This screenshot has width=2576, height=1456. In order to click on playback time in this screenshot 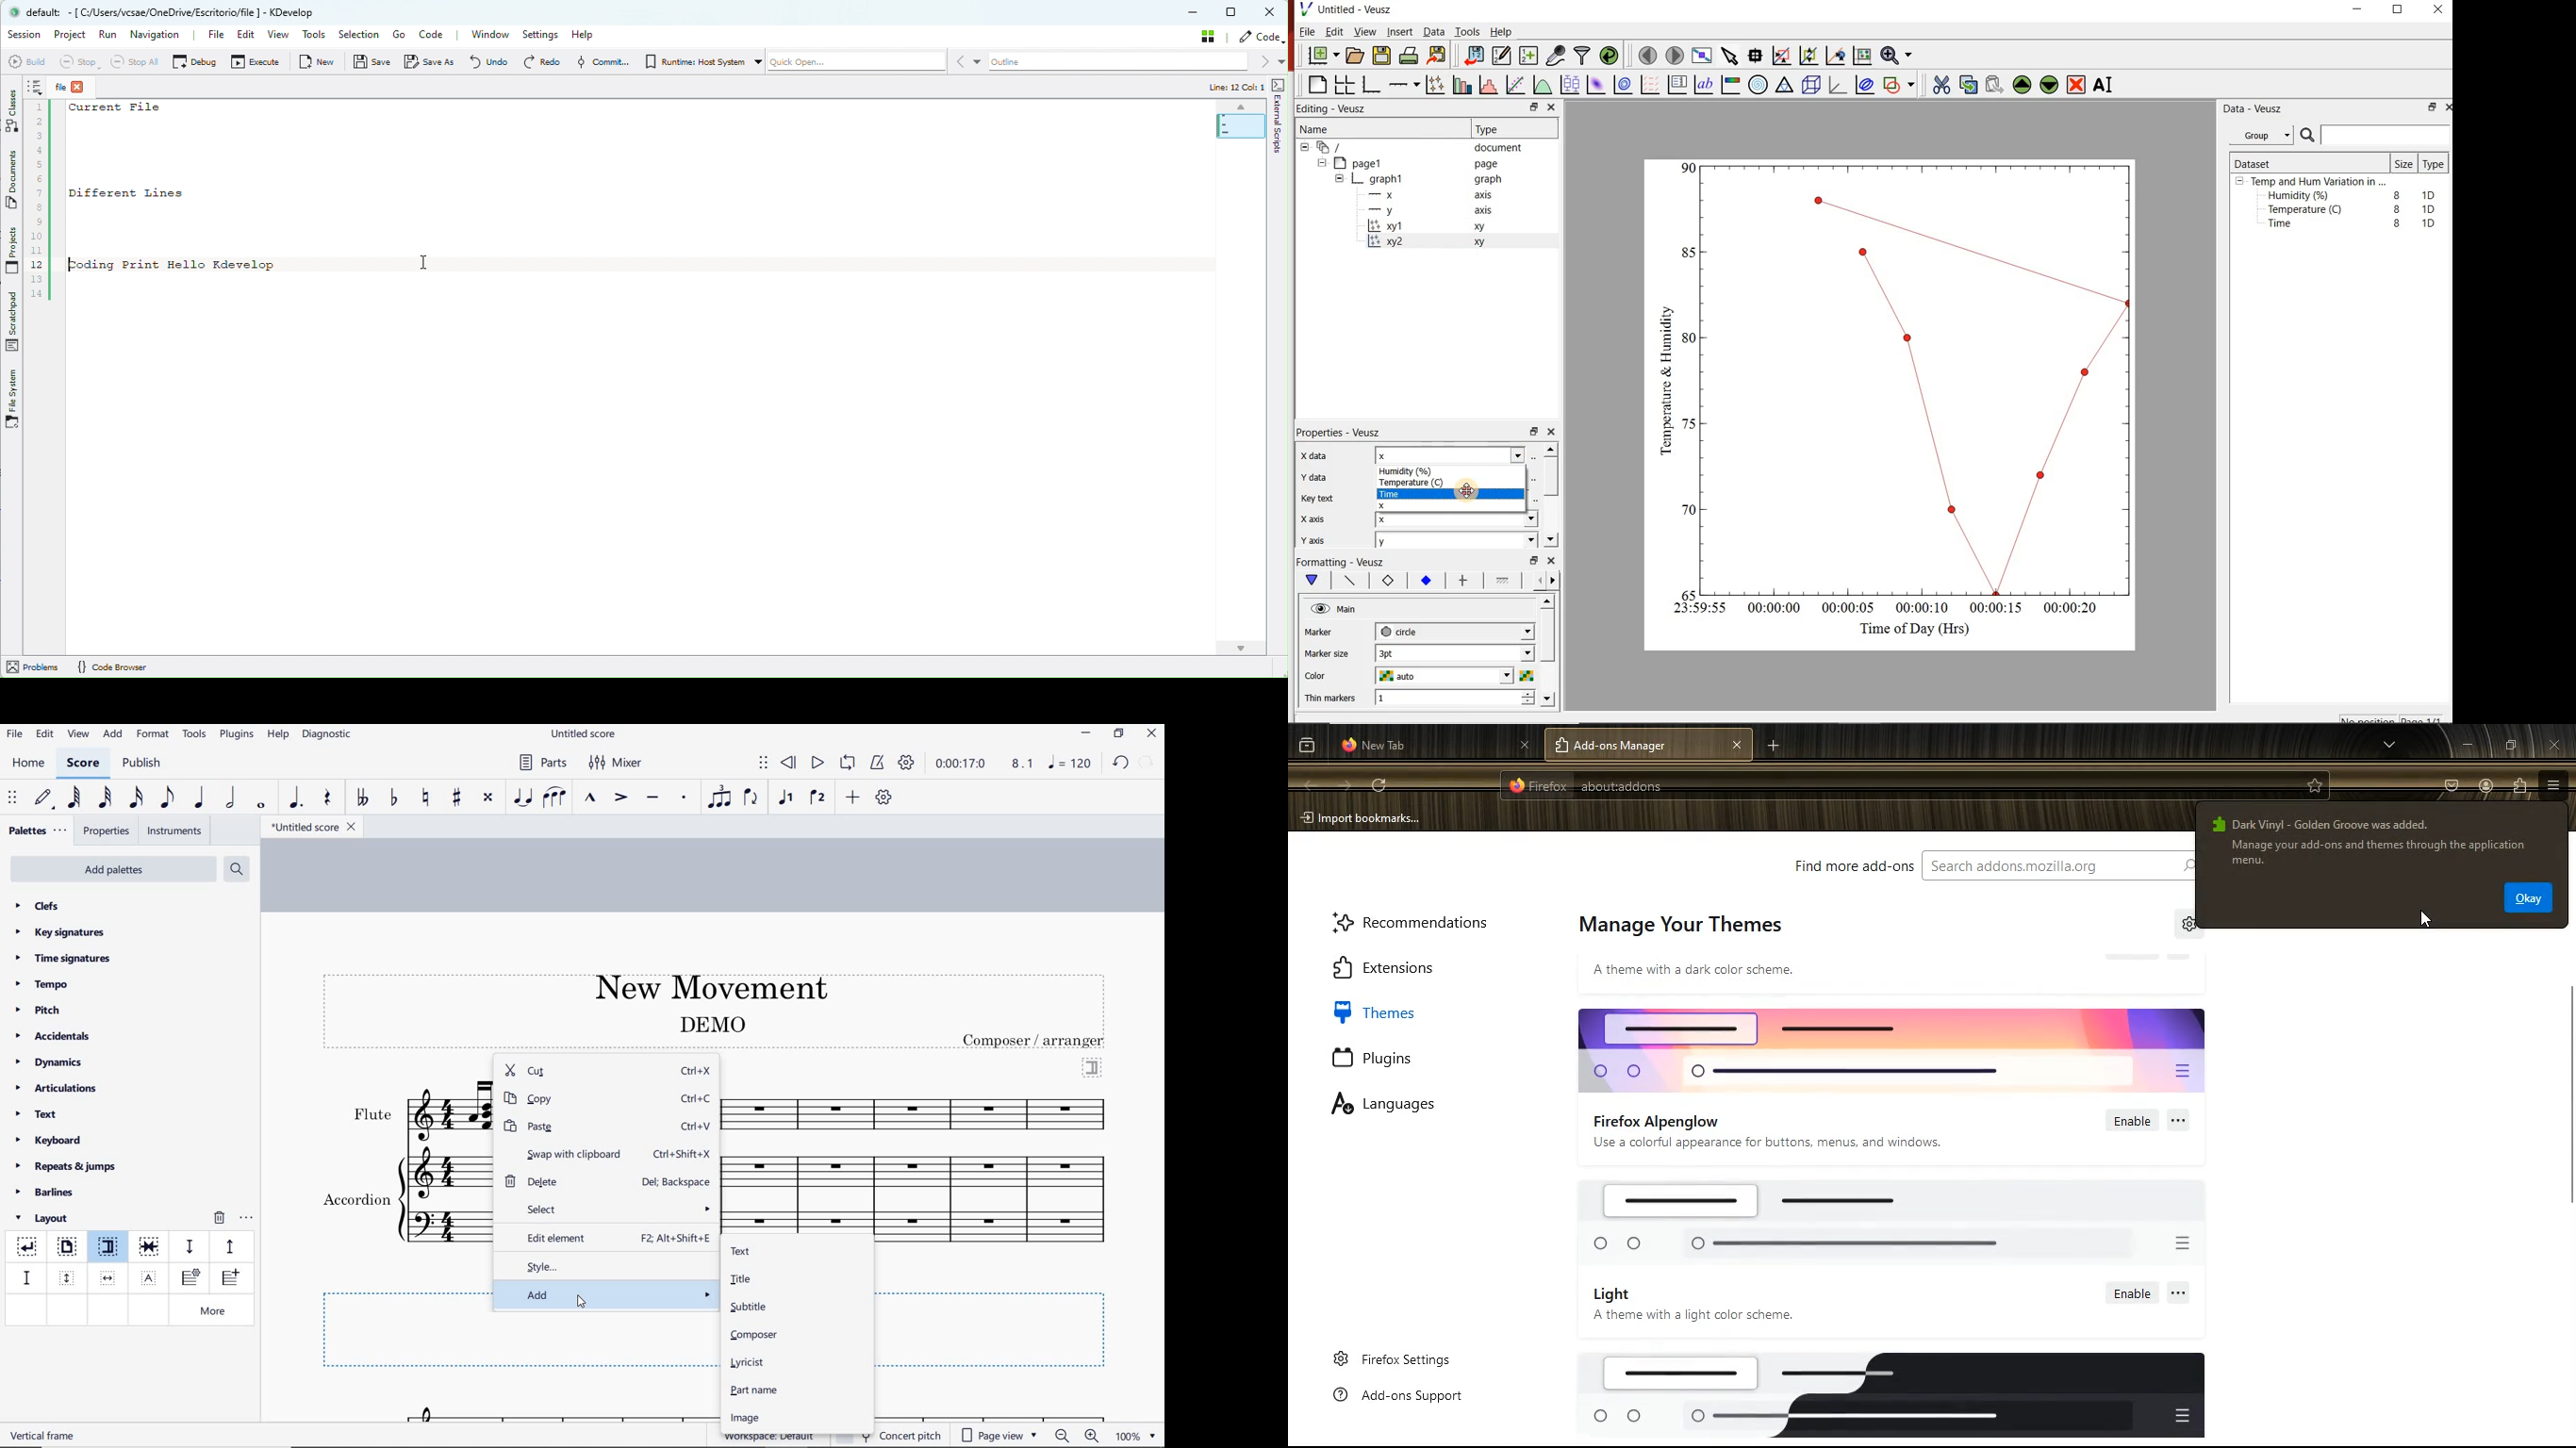, I will do `click(961, 764)`.